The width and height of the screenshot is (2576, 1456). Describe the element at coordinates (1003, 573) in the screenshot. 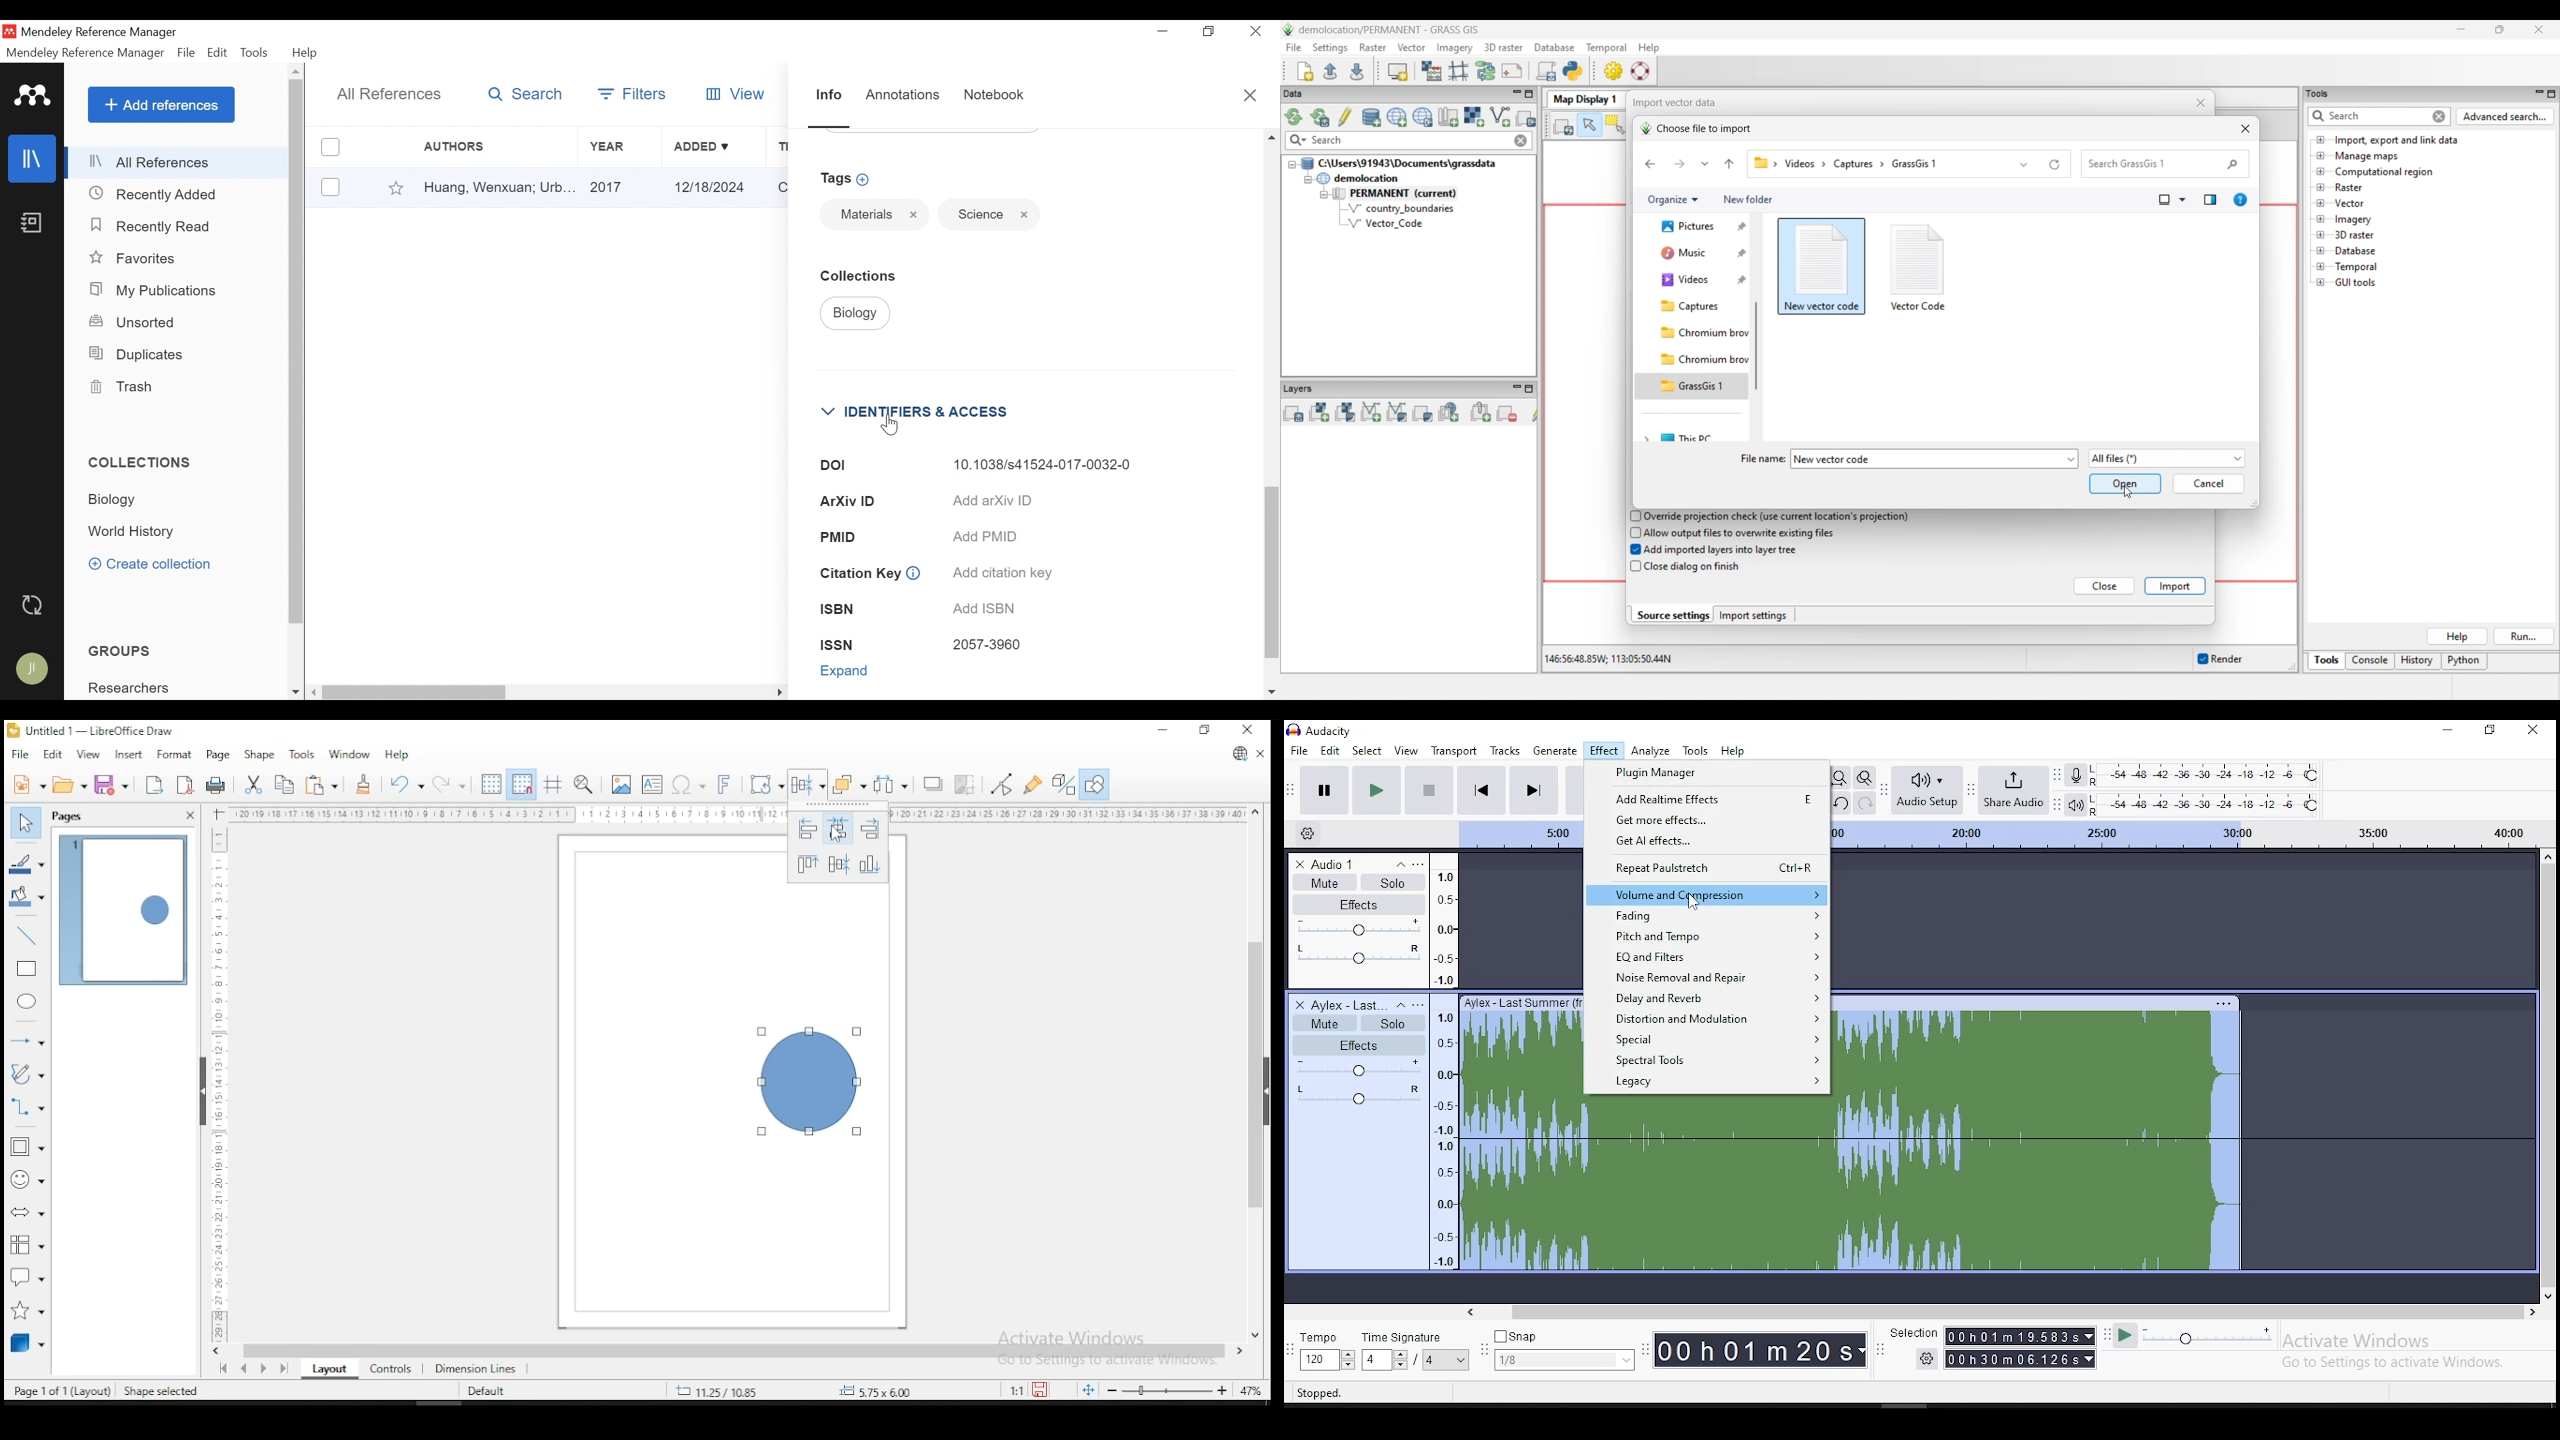

I see `Add citation key` at that location.